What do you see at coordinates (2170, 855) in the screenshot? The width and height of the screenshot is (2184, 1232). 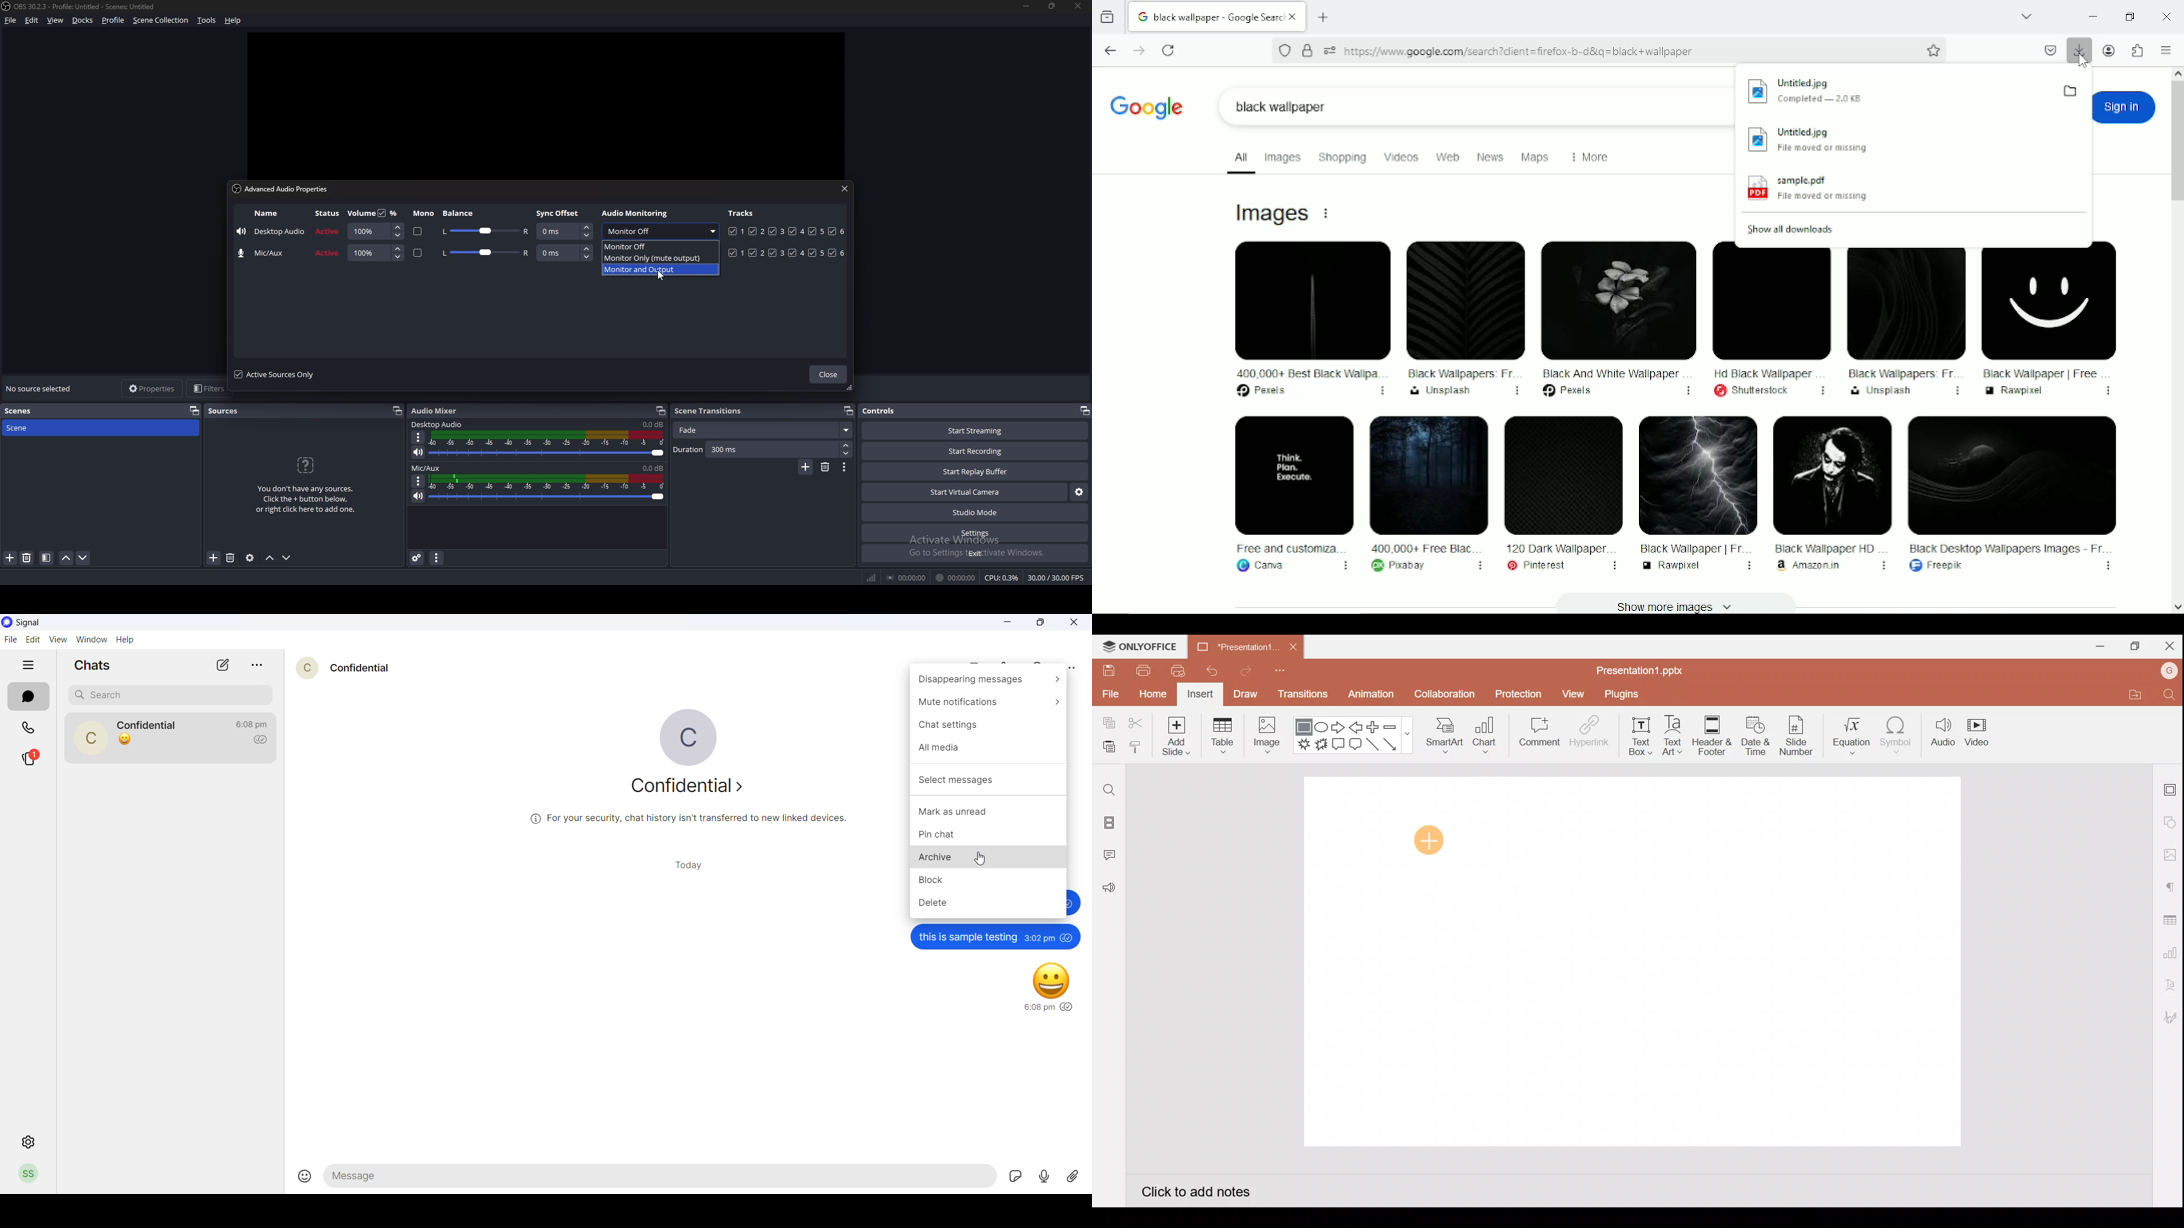 I see `Image settings` at bounding box center [2170, 855].